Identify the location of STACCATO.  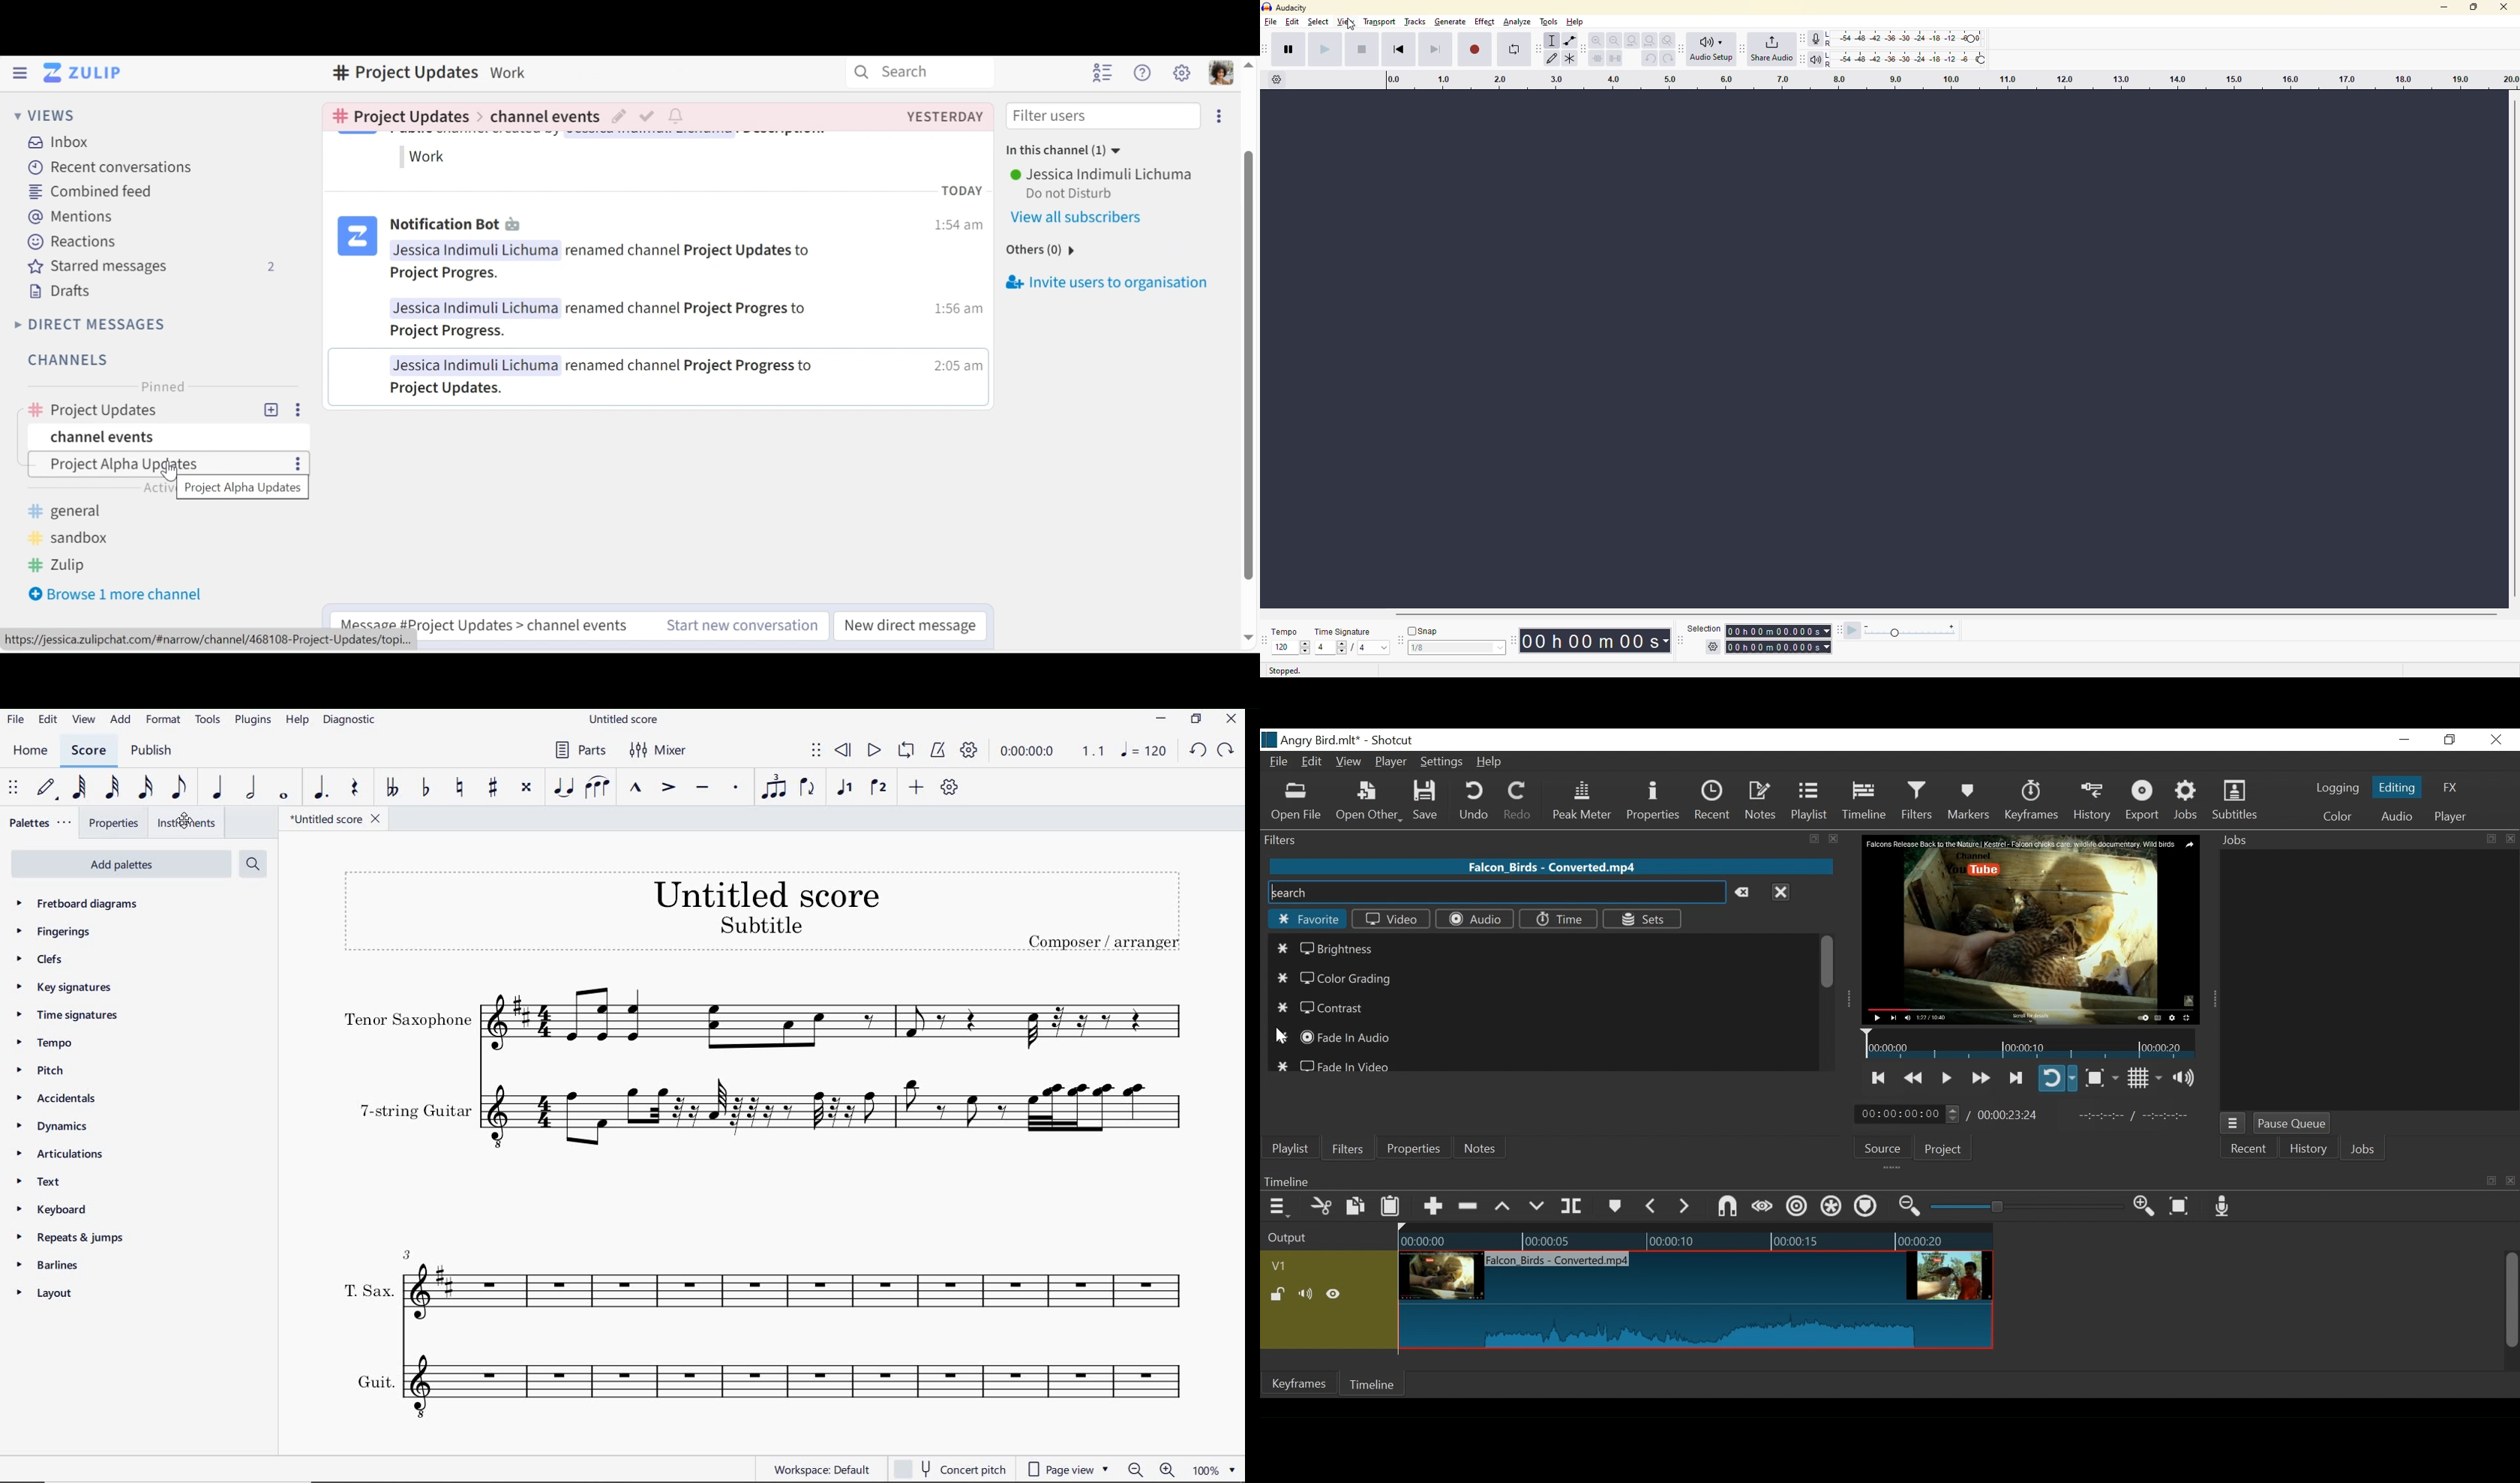
(735, 788).